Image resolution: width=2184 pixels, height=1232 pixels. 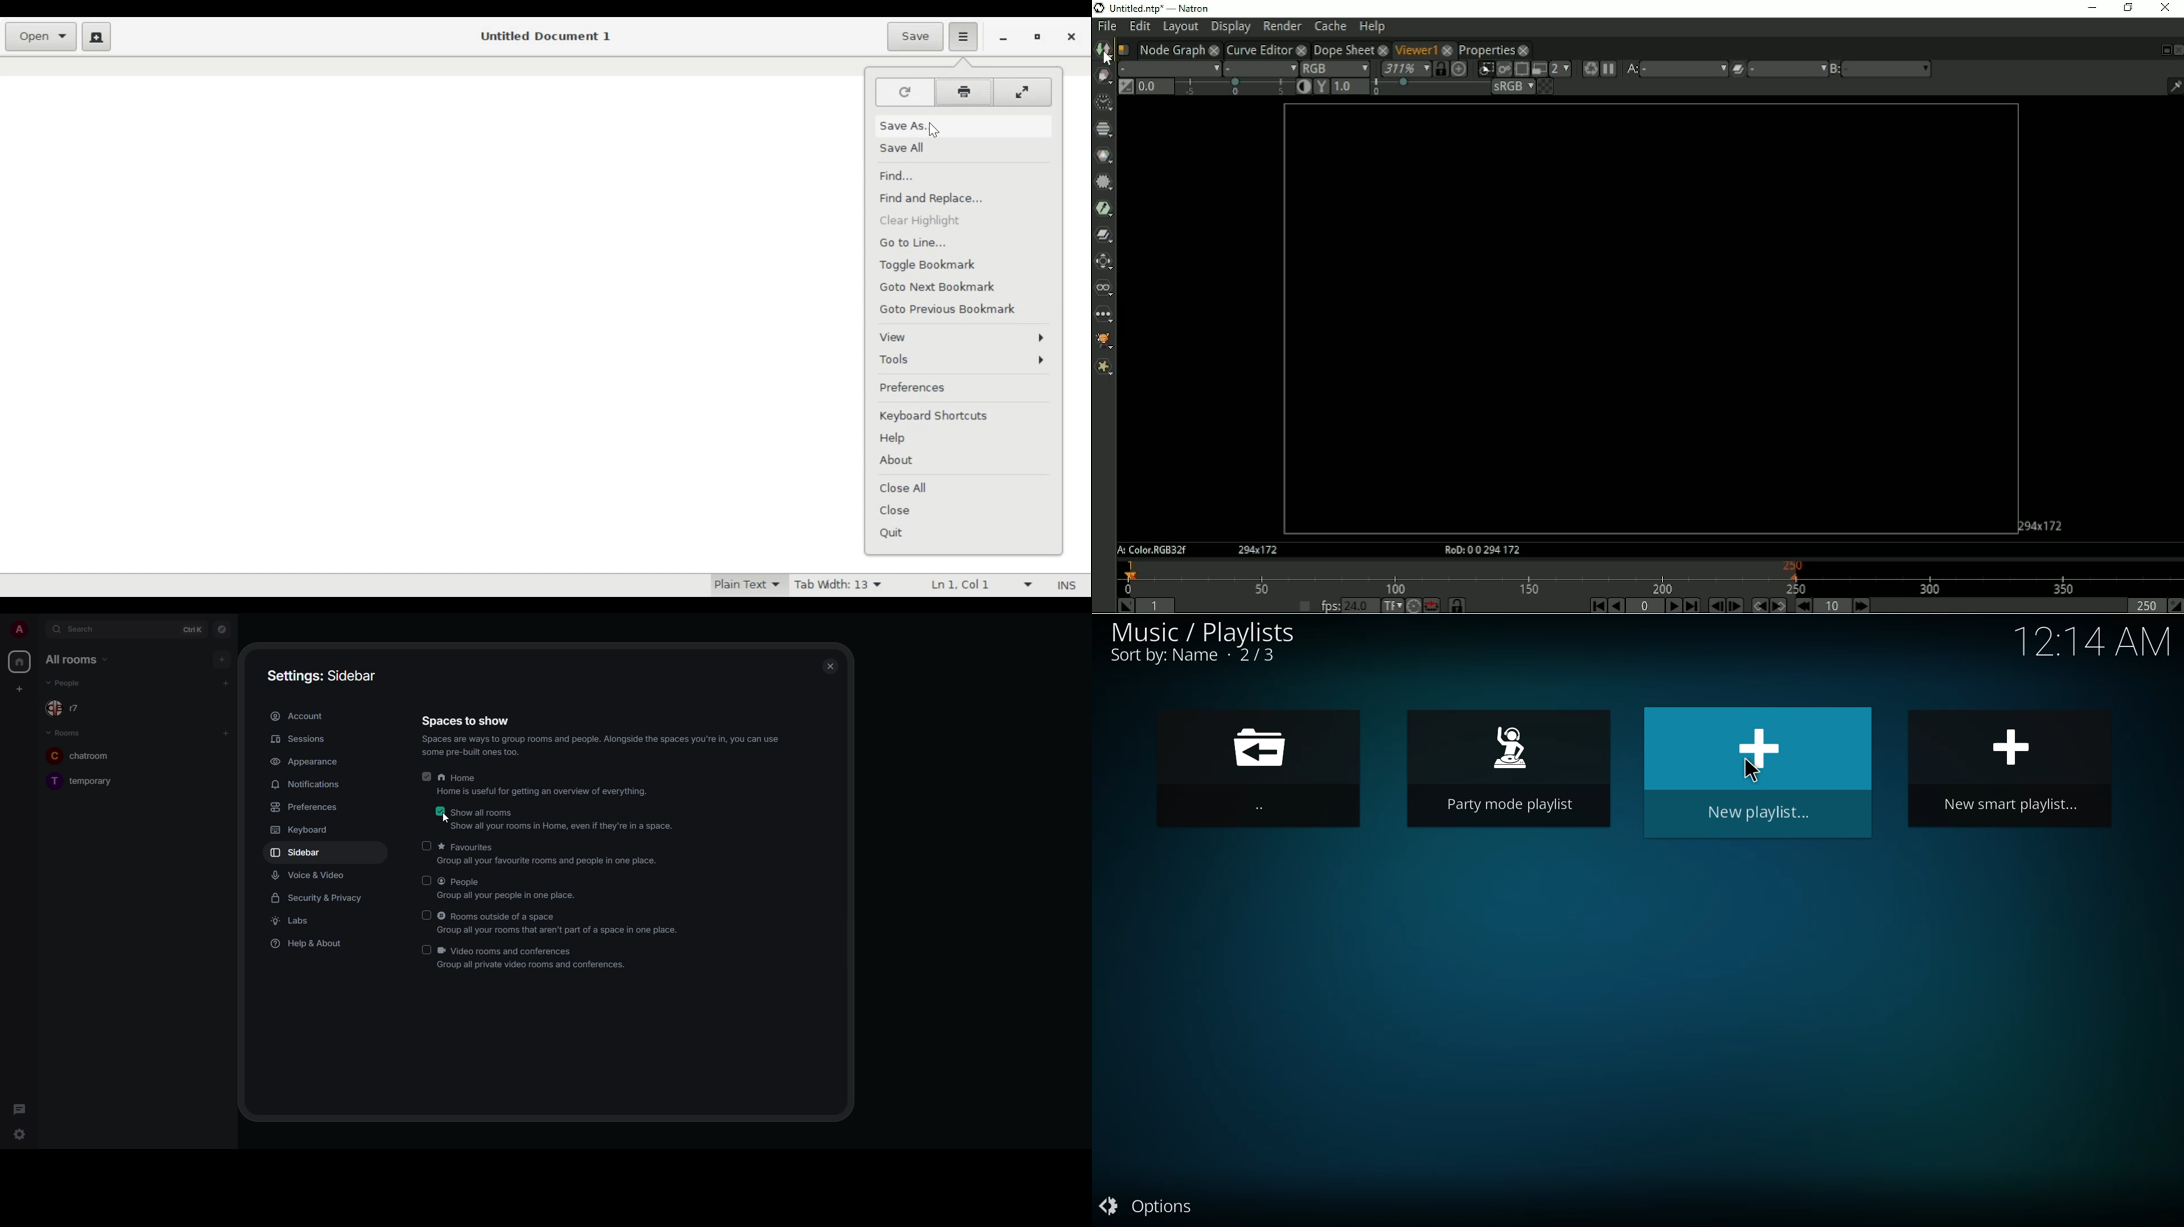 What do you see at coordinates (905, 488) in the screenshot?
I see `Close All` at bounding box center [905, 488].